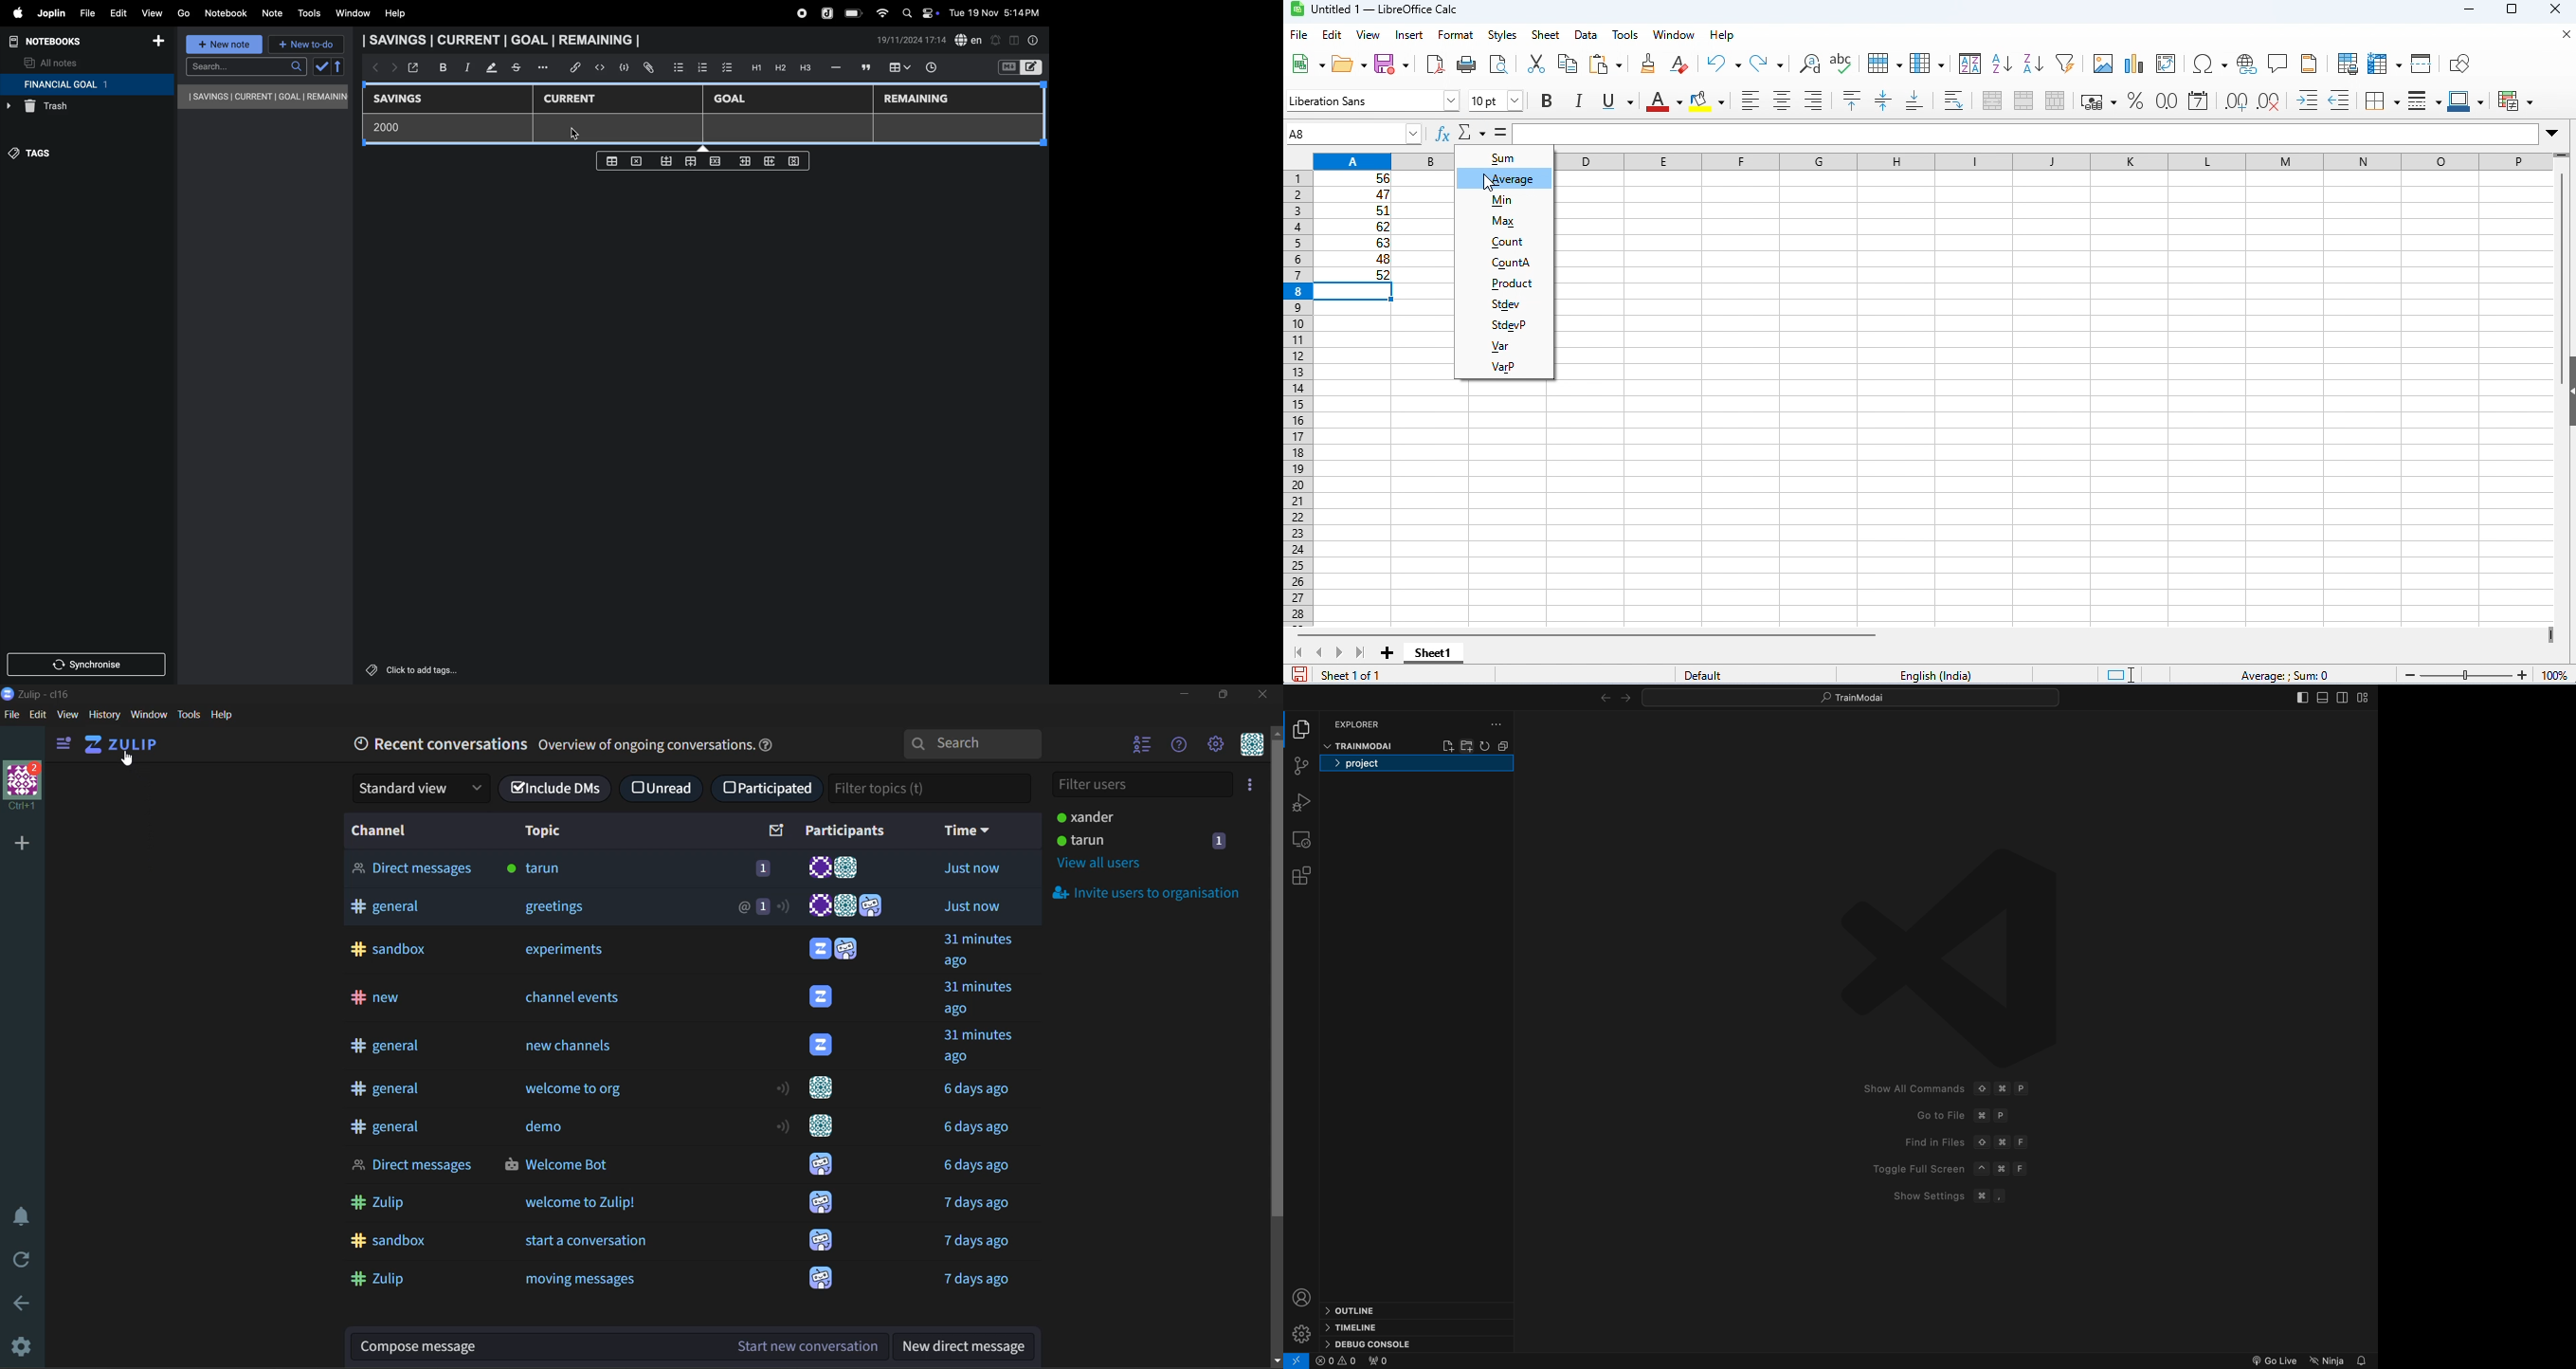  Describe the element at coordinates (437, 745) in the screenshot. I see `recent conversations` at that location.